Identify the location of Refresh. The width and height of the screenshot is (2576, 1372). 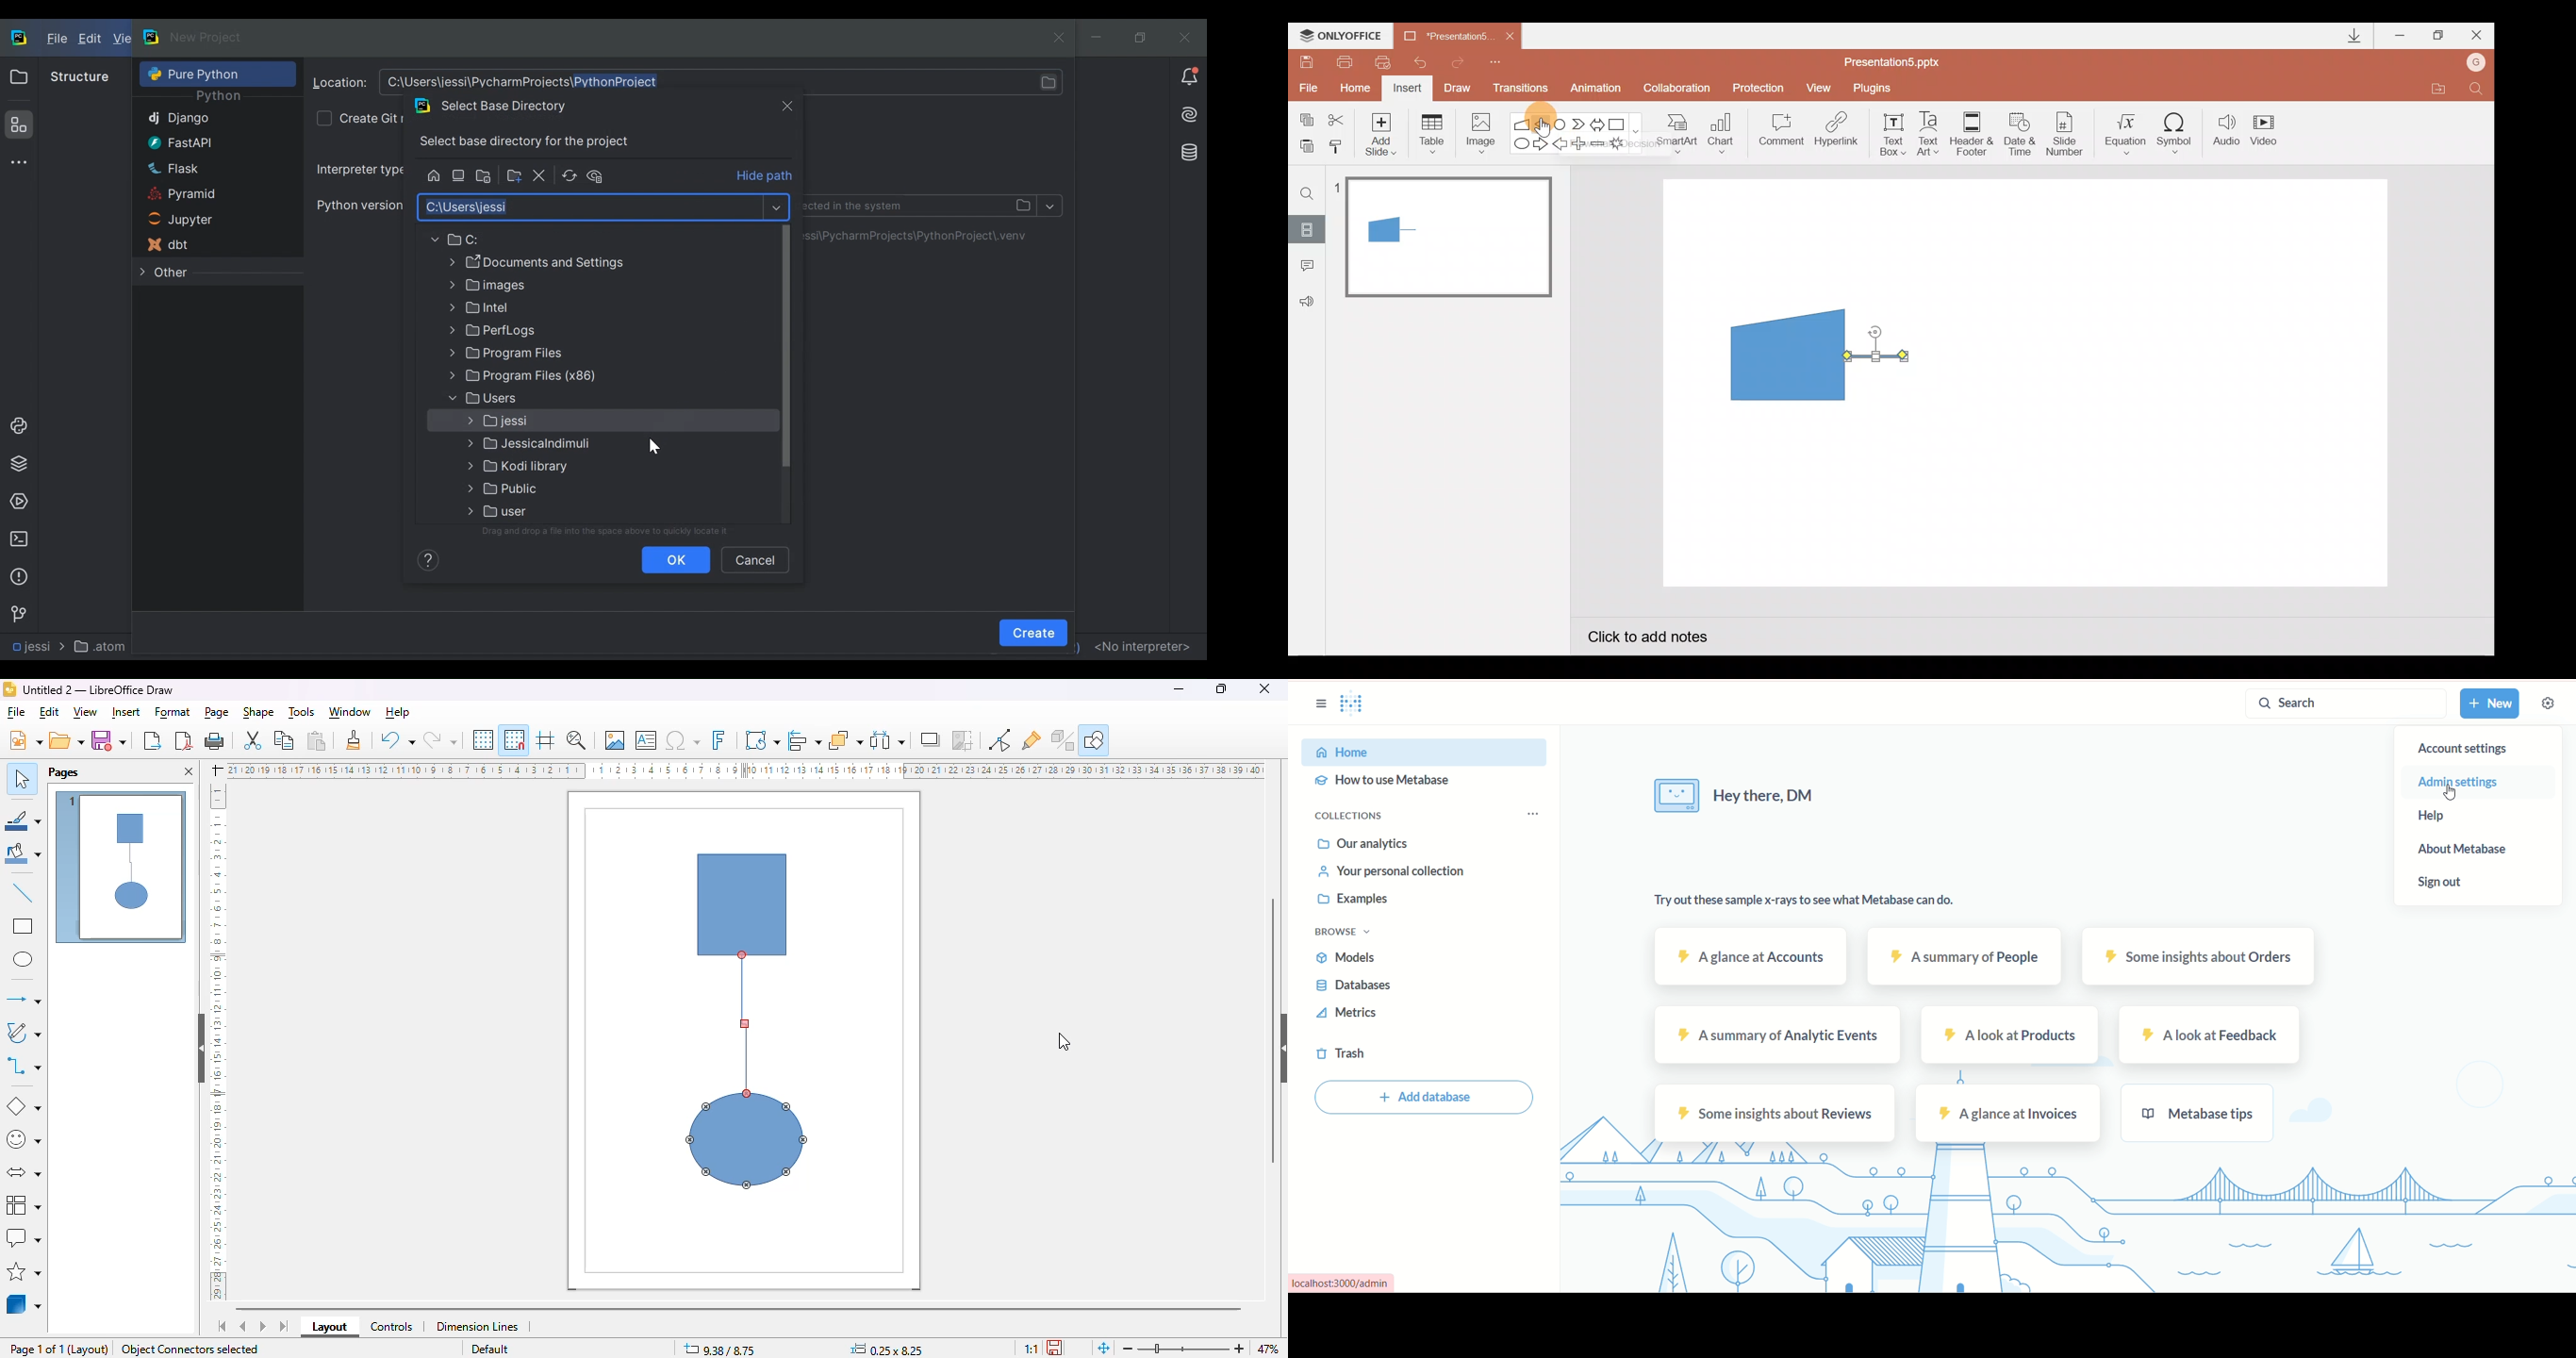
(569, 176).